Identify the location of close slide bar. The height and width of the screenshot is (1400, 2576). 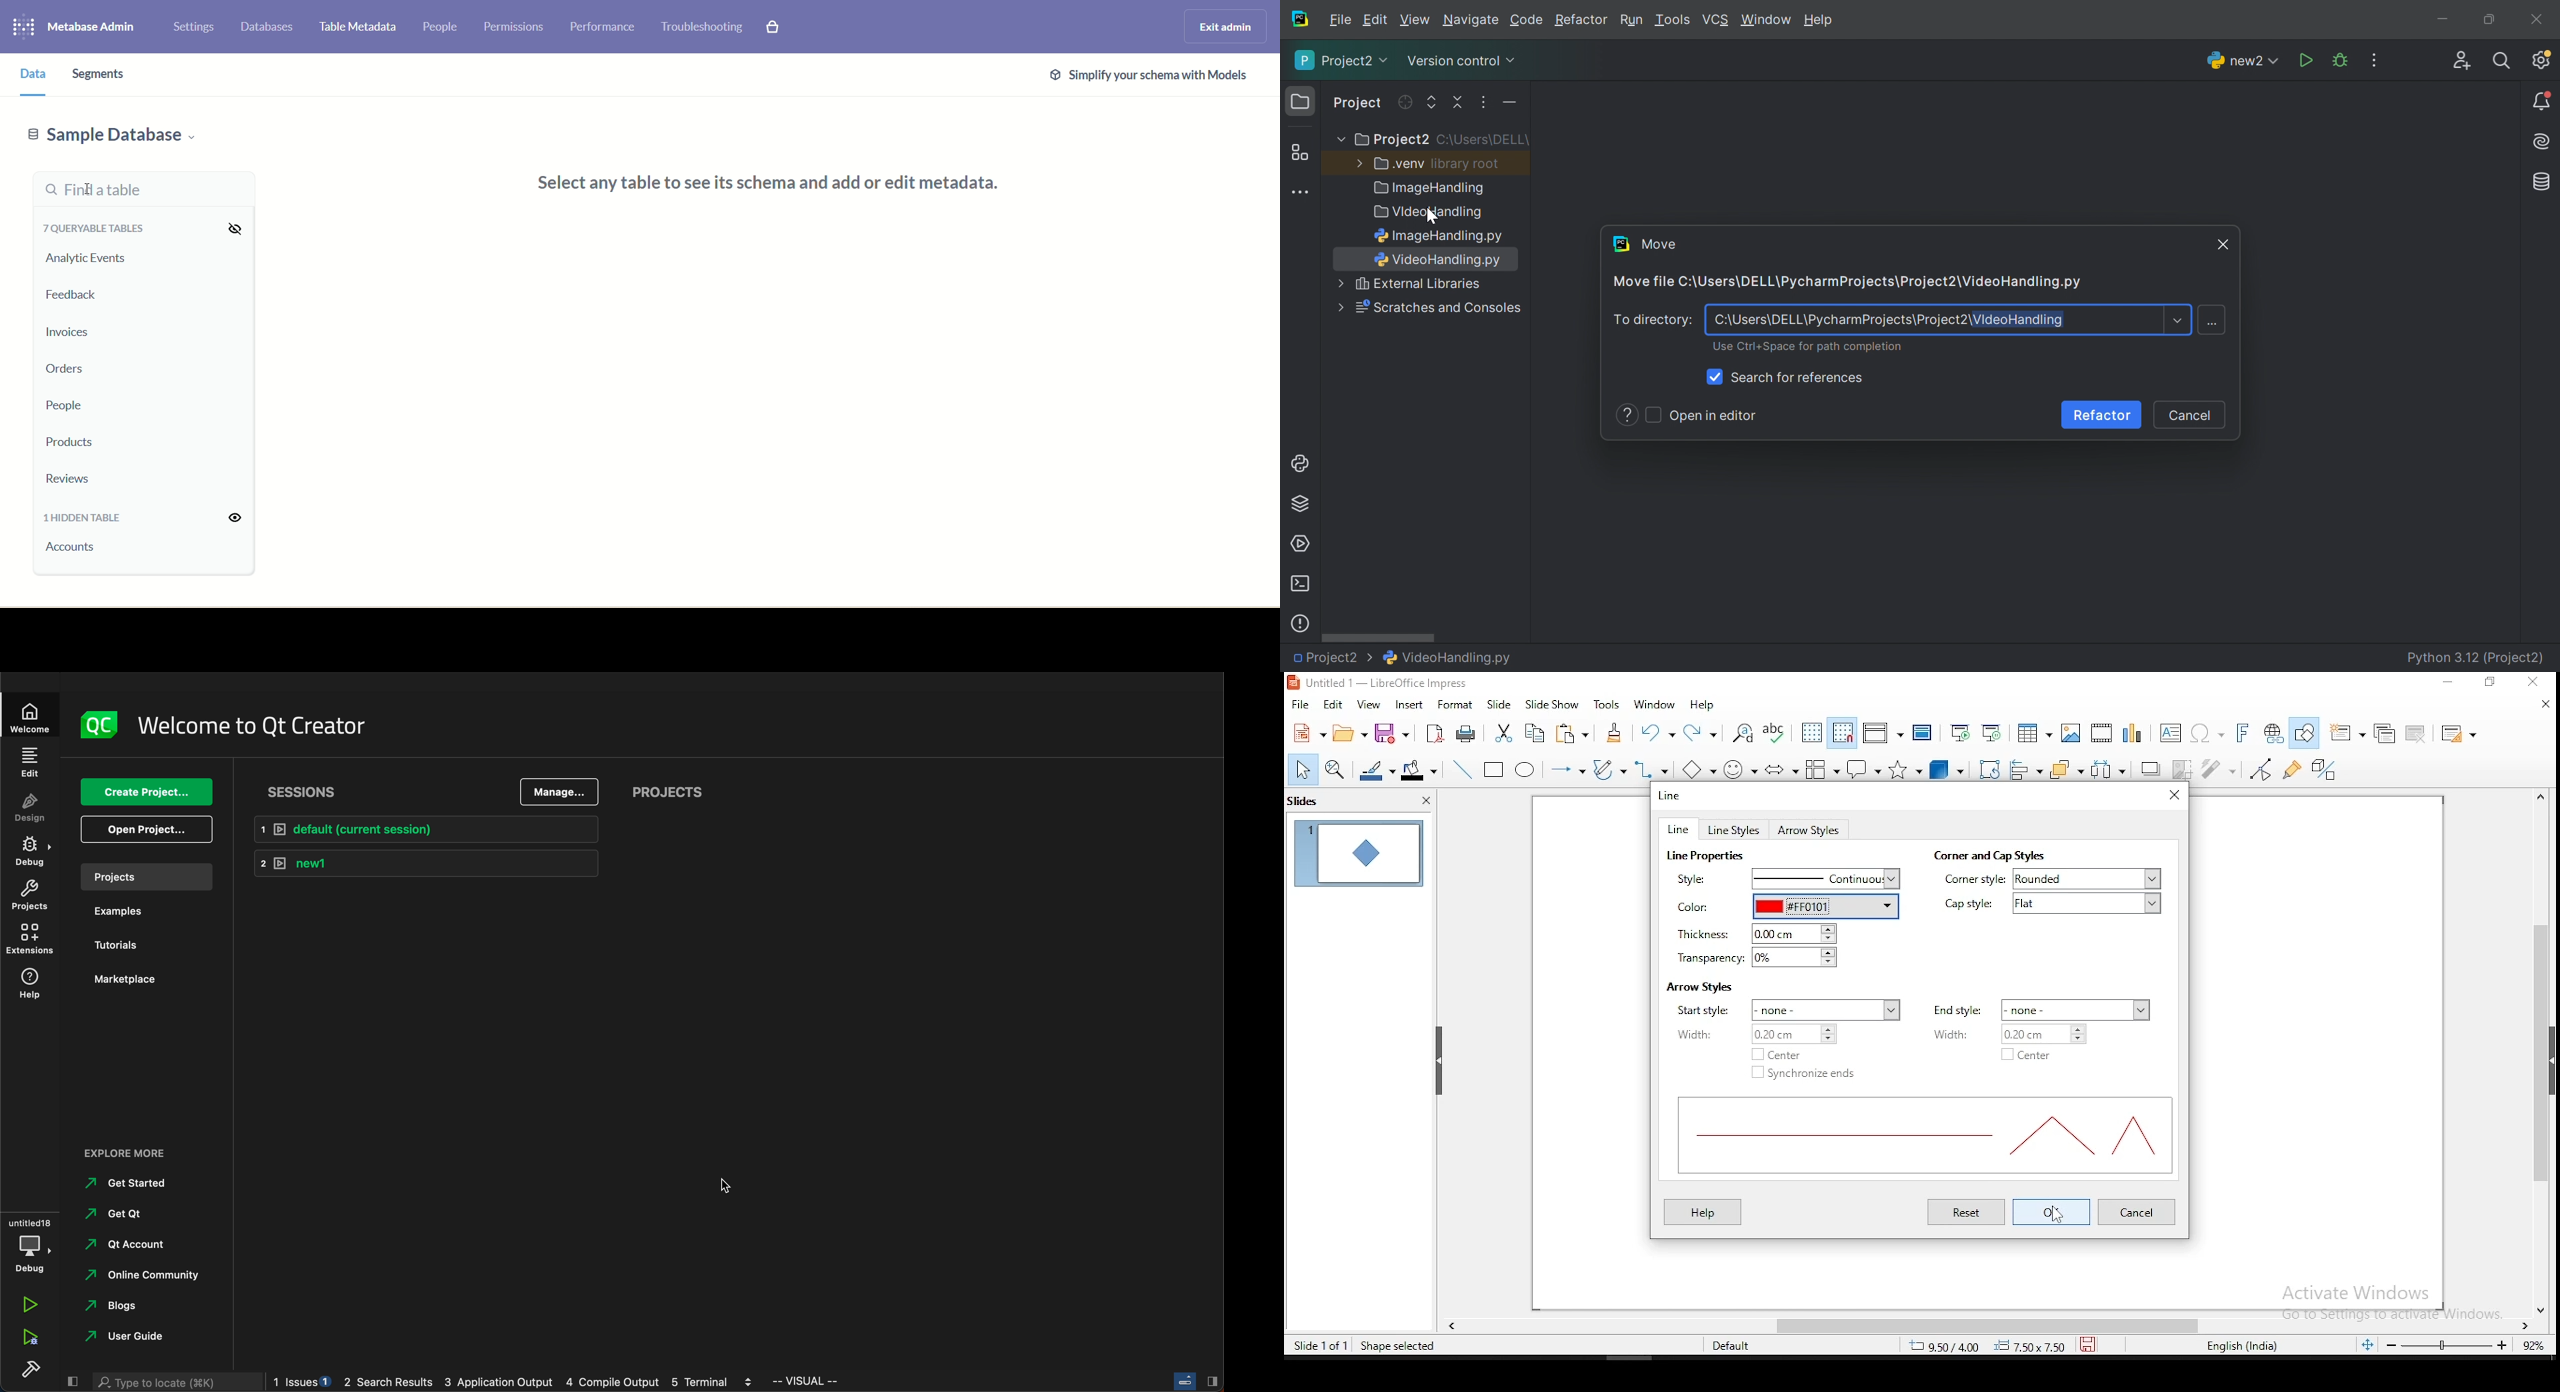
(73, 1382).